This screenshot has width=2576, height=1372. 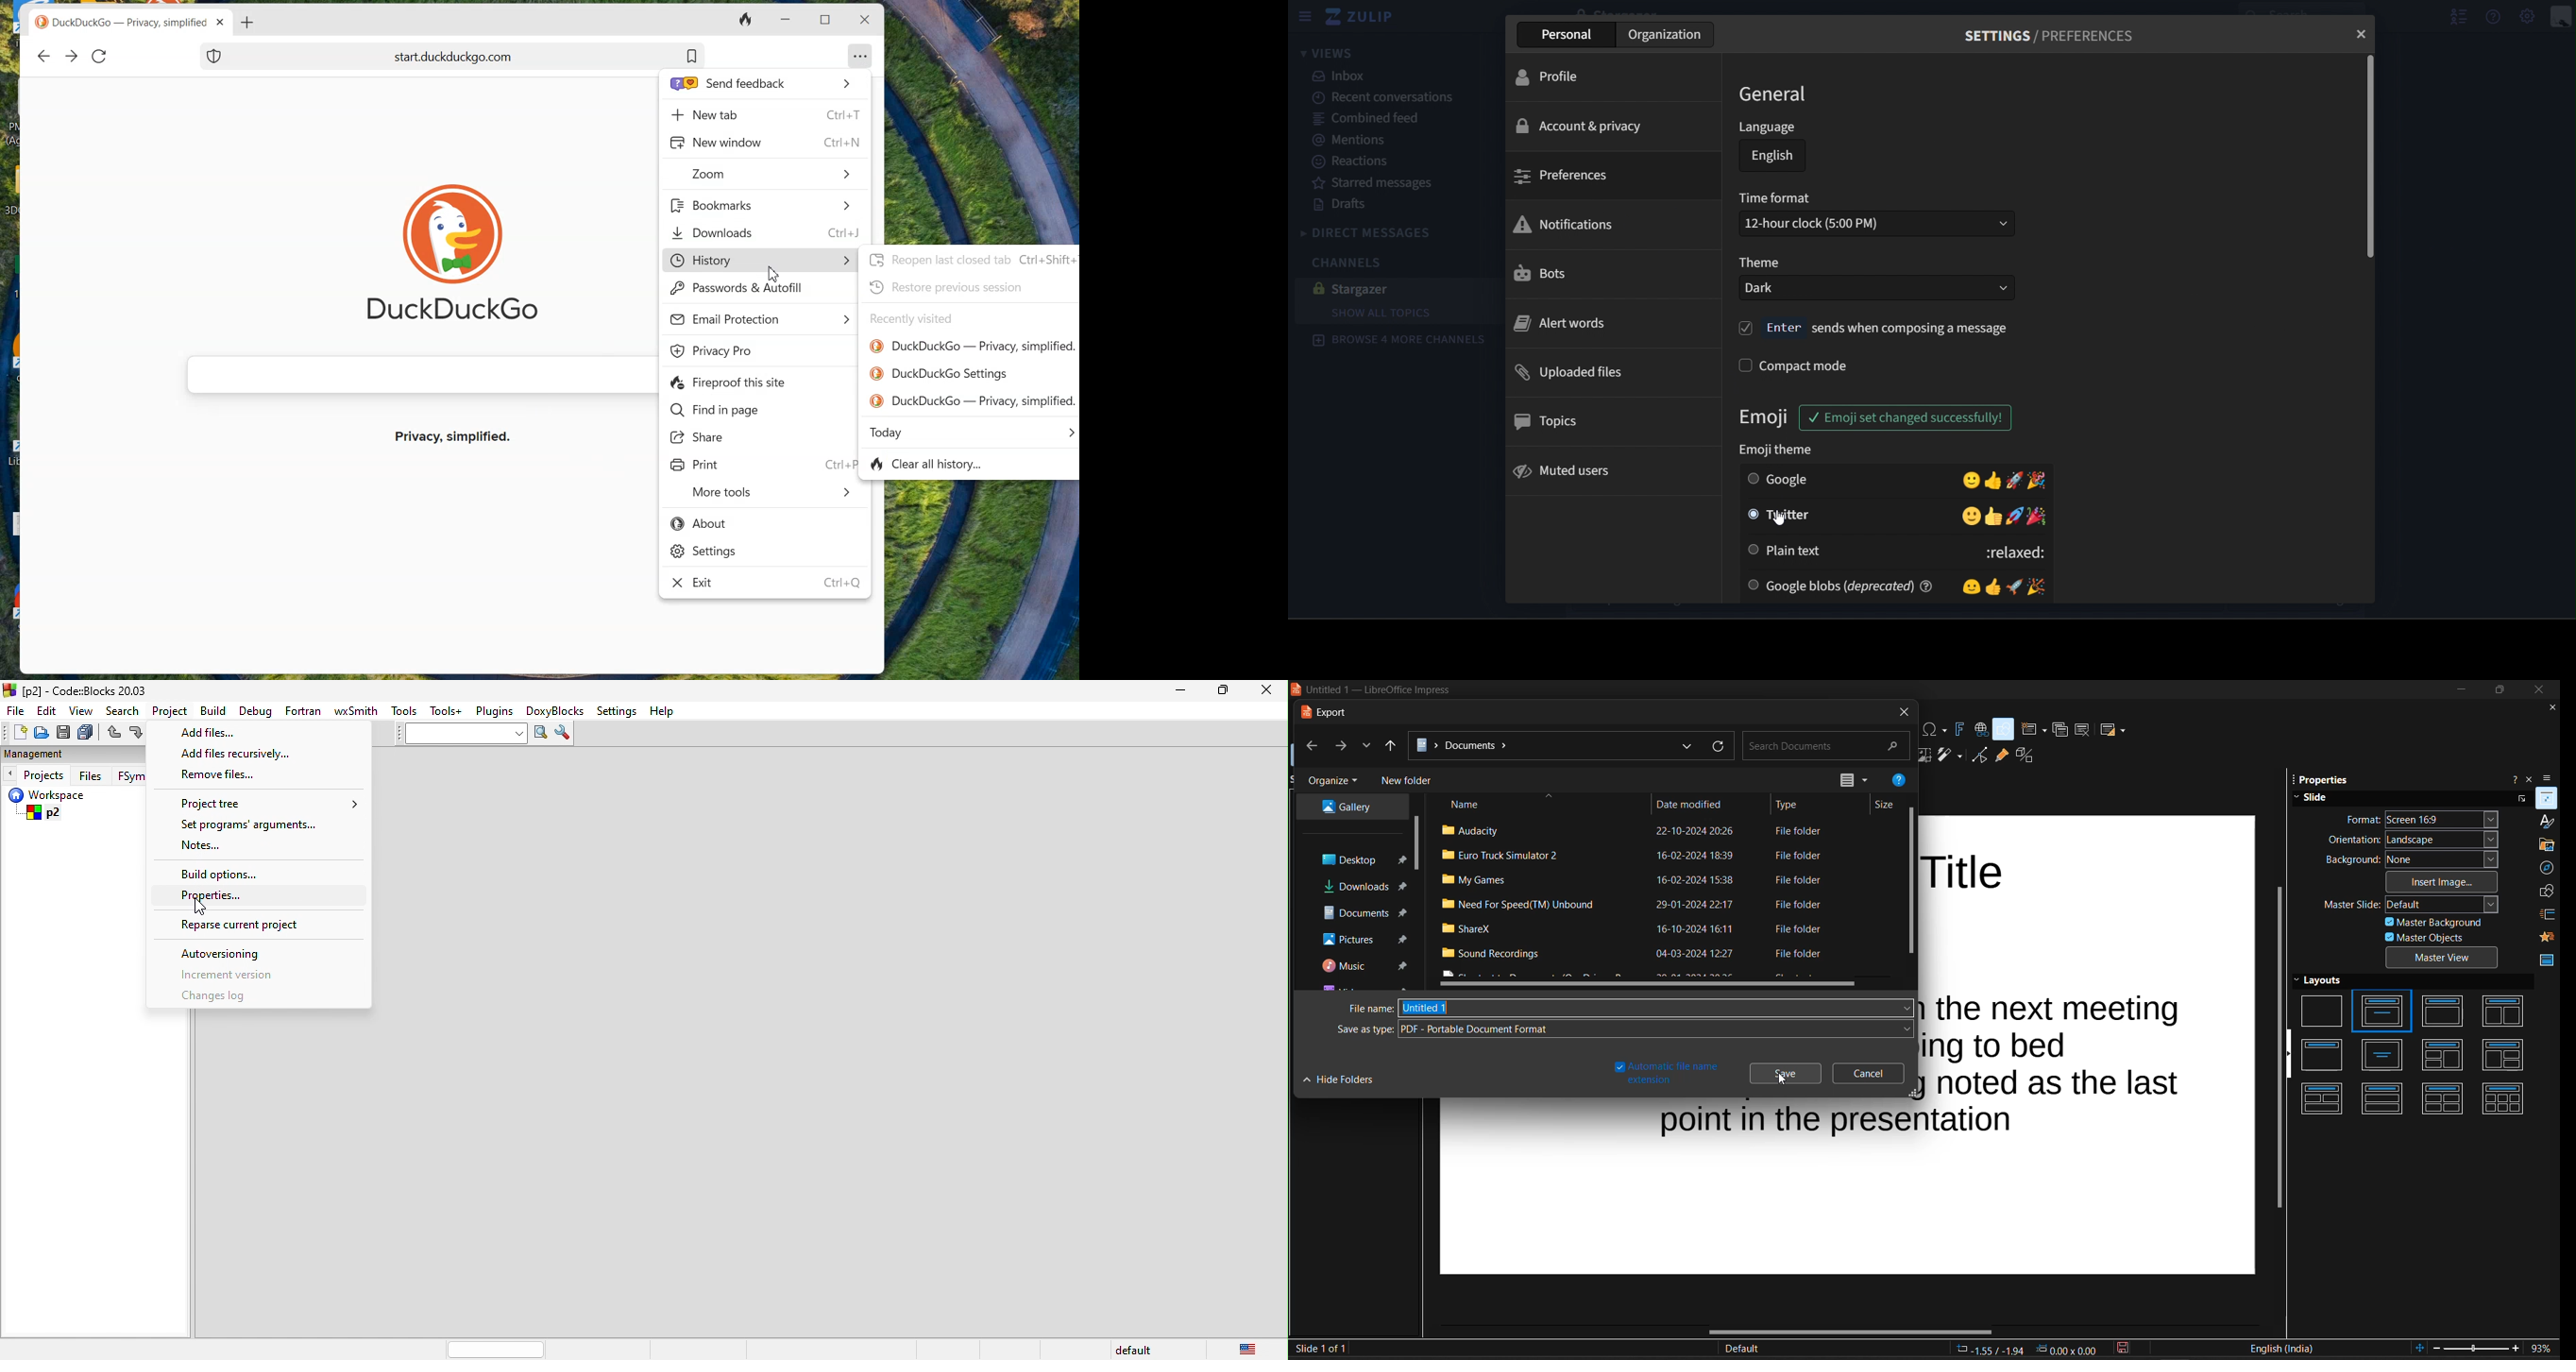 I want to click on uploaded files, so click(x=1571, y=372).